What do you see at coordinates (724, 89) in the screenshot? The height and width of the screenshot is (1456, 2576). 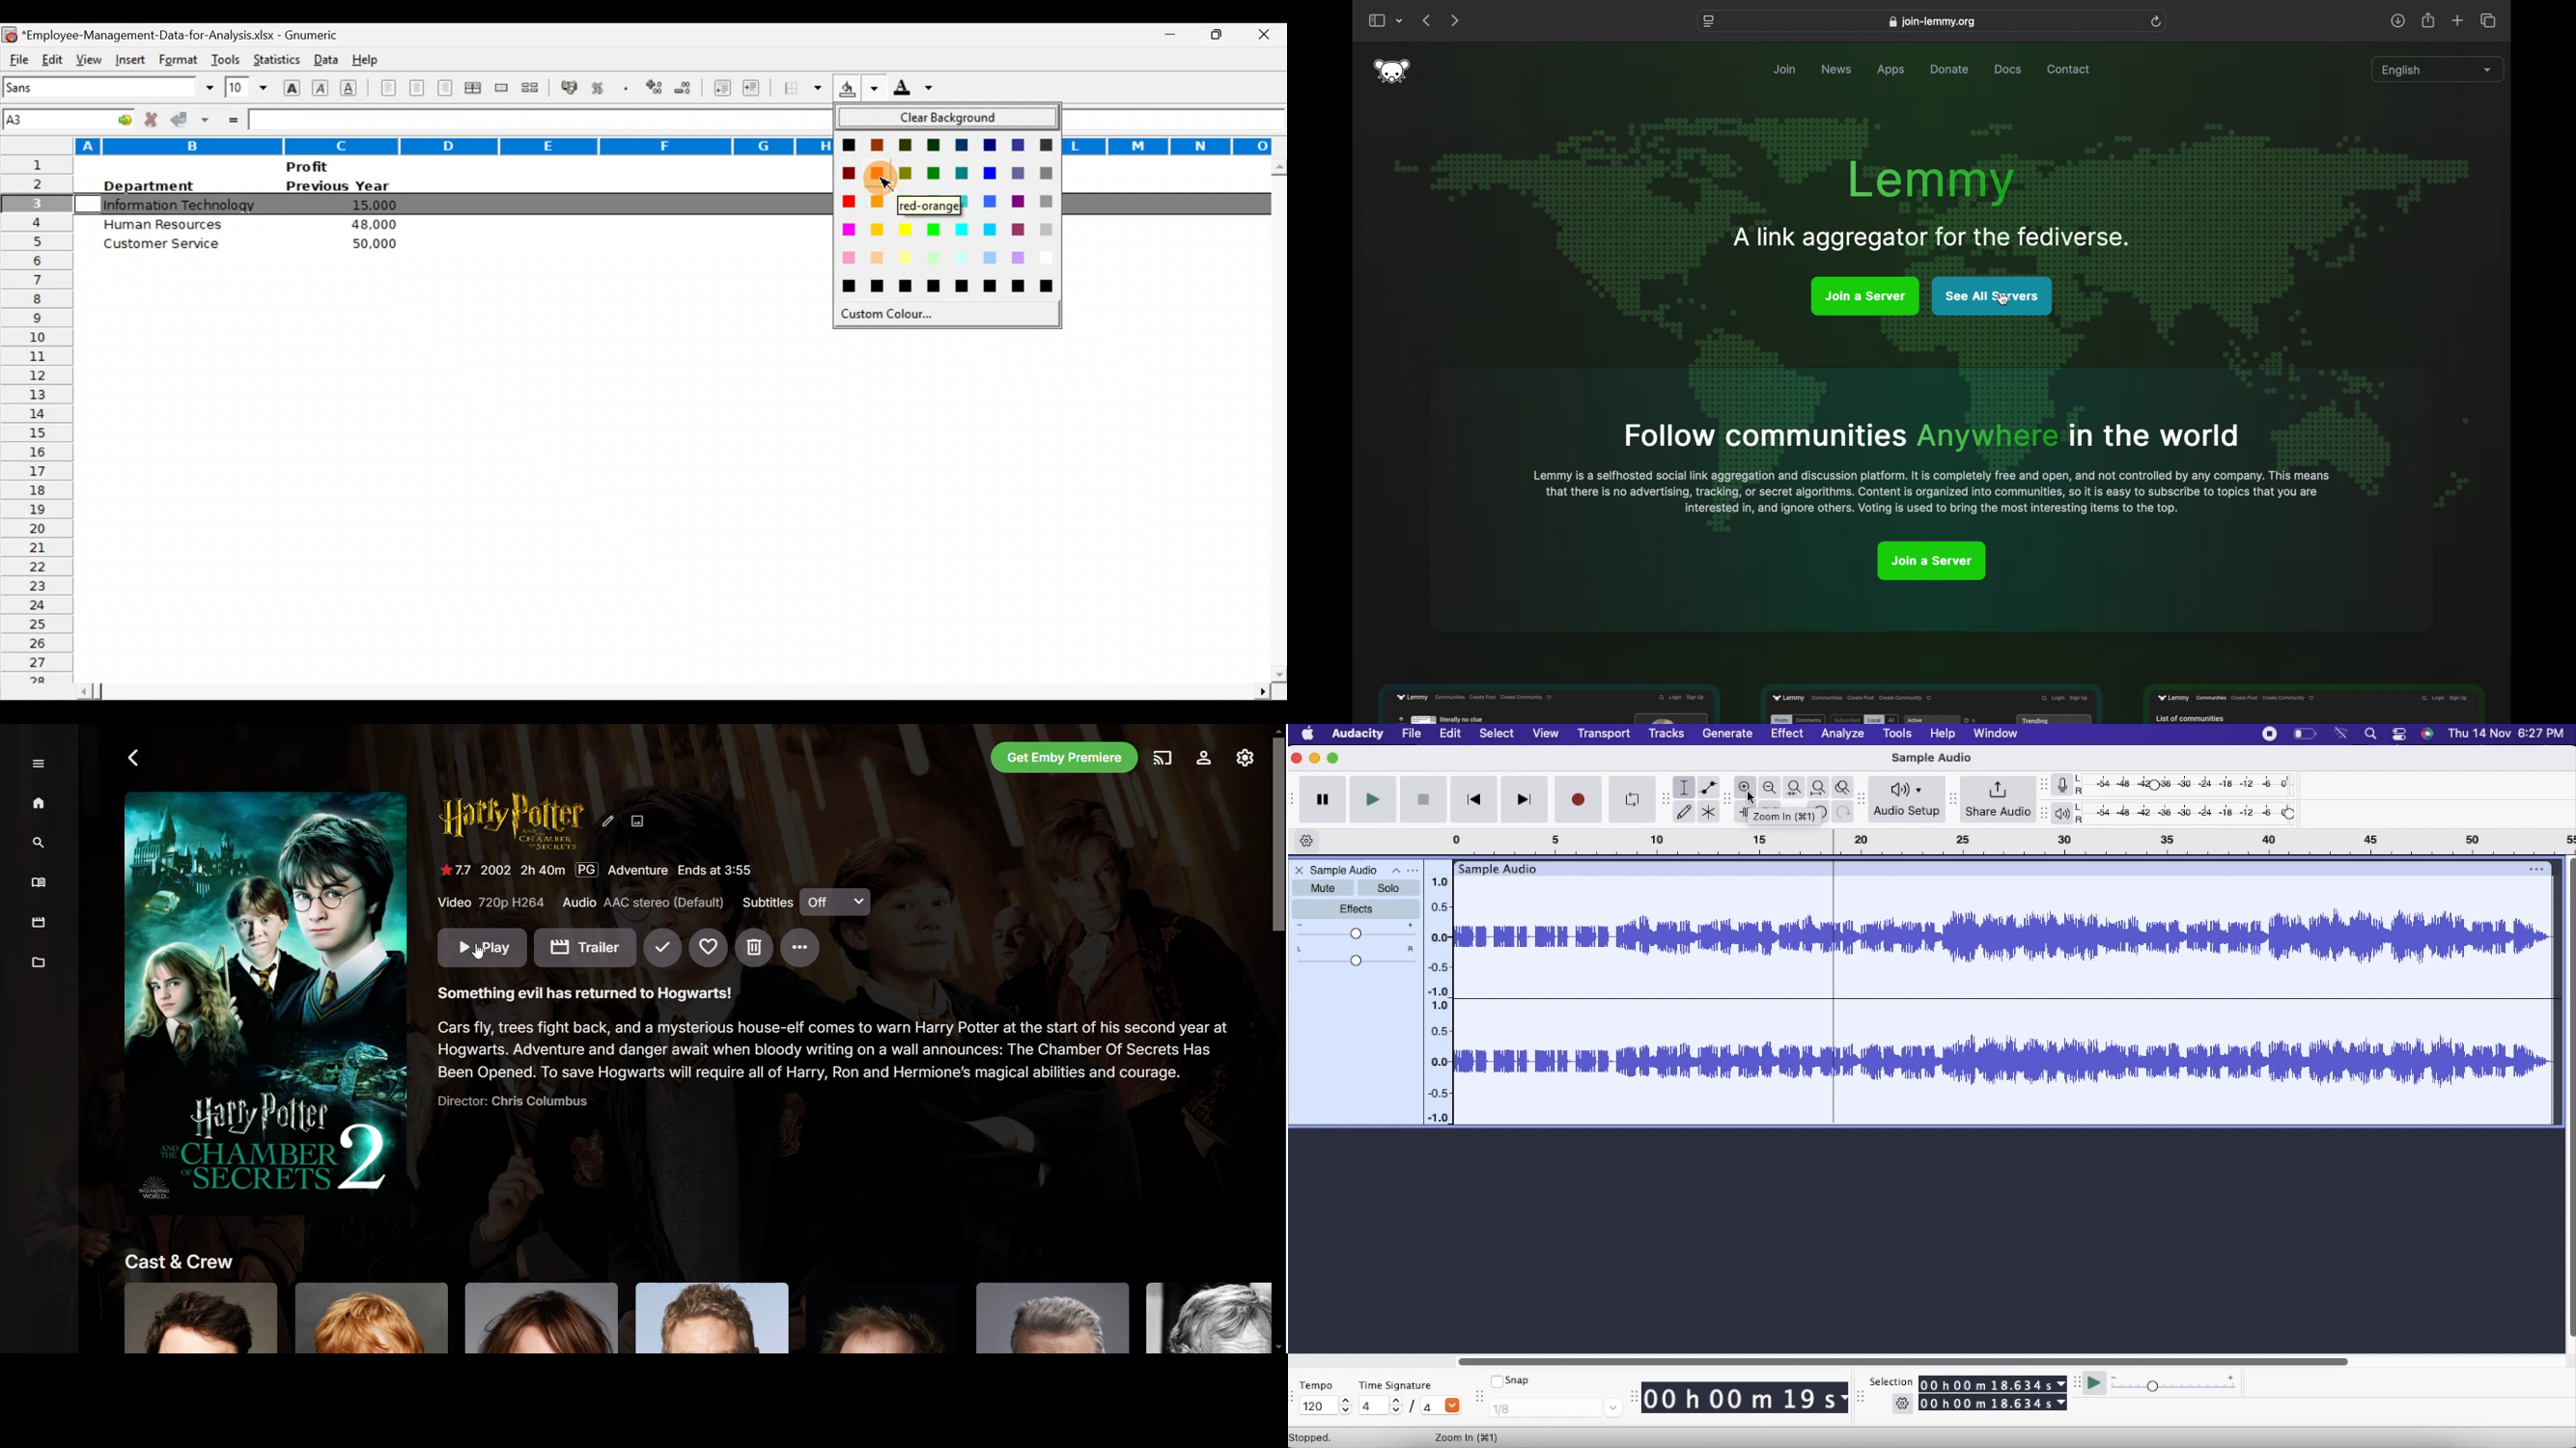 I see `Decrease indent, align contents to the left` at bounding box center [724, 89].